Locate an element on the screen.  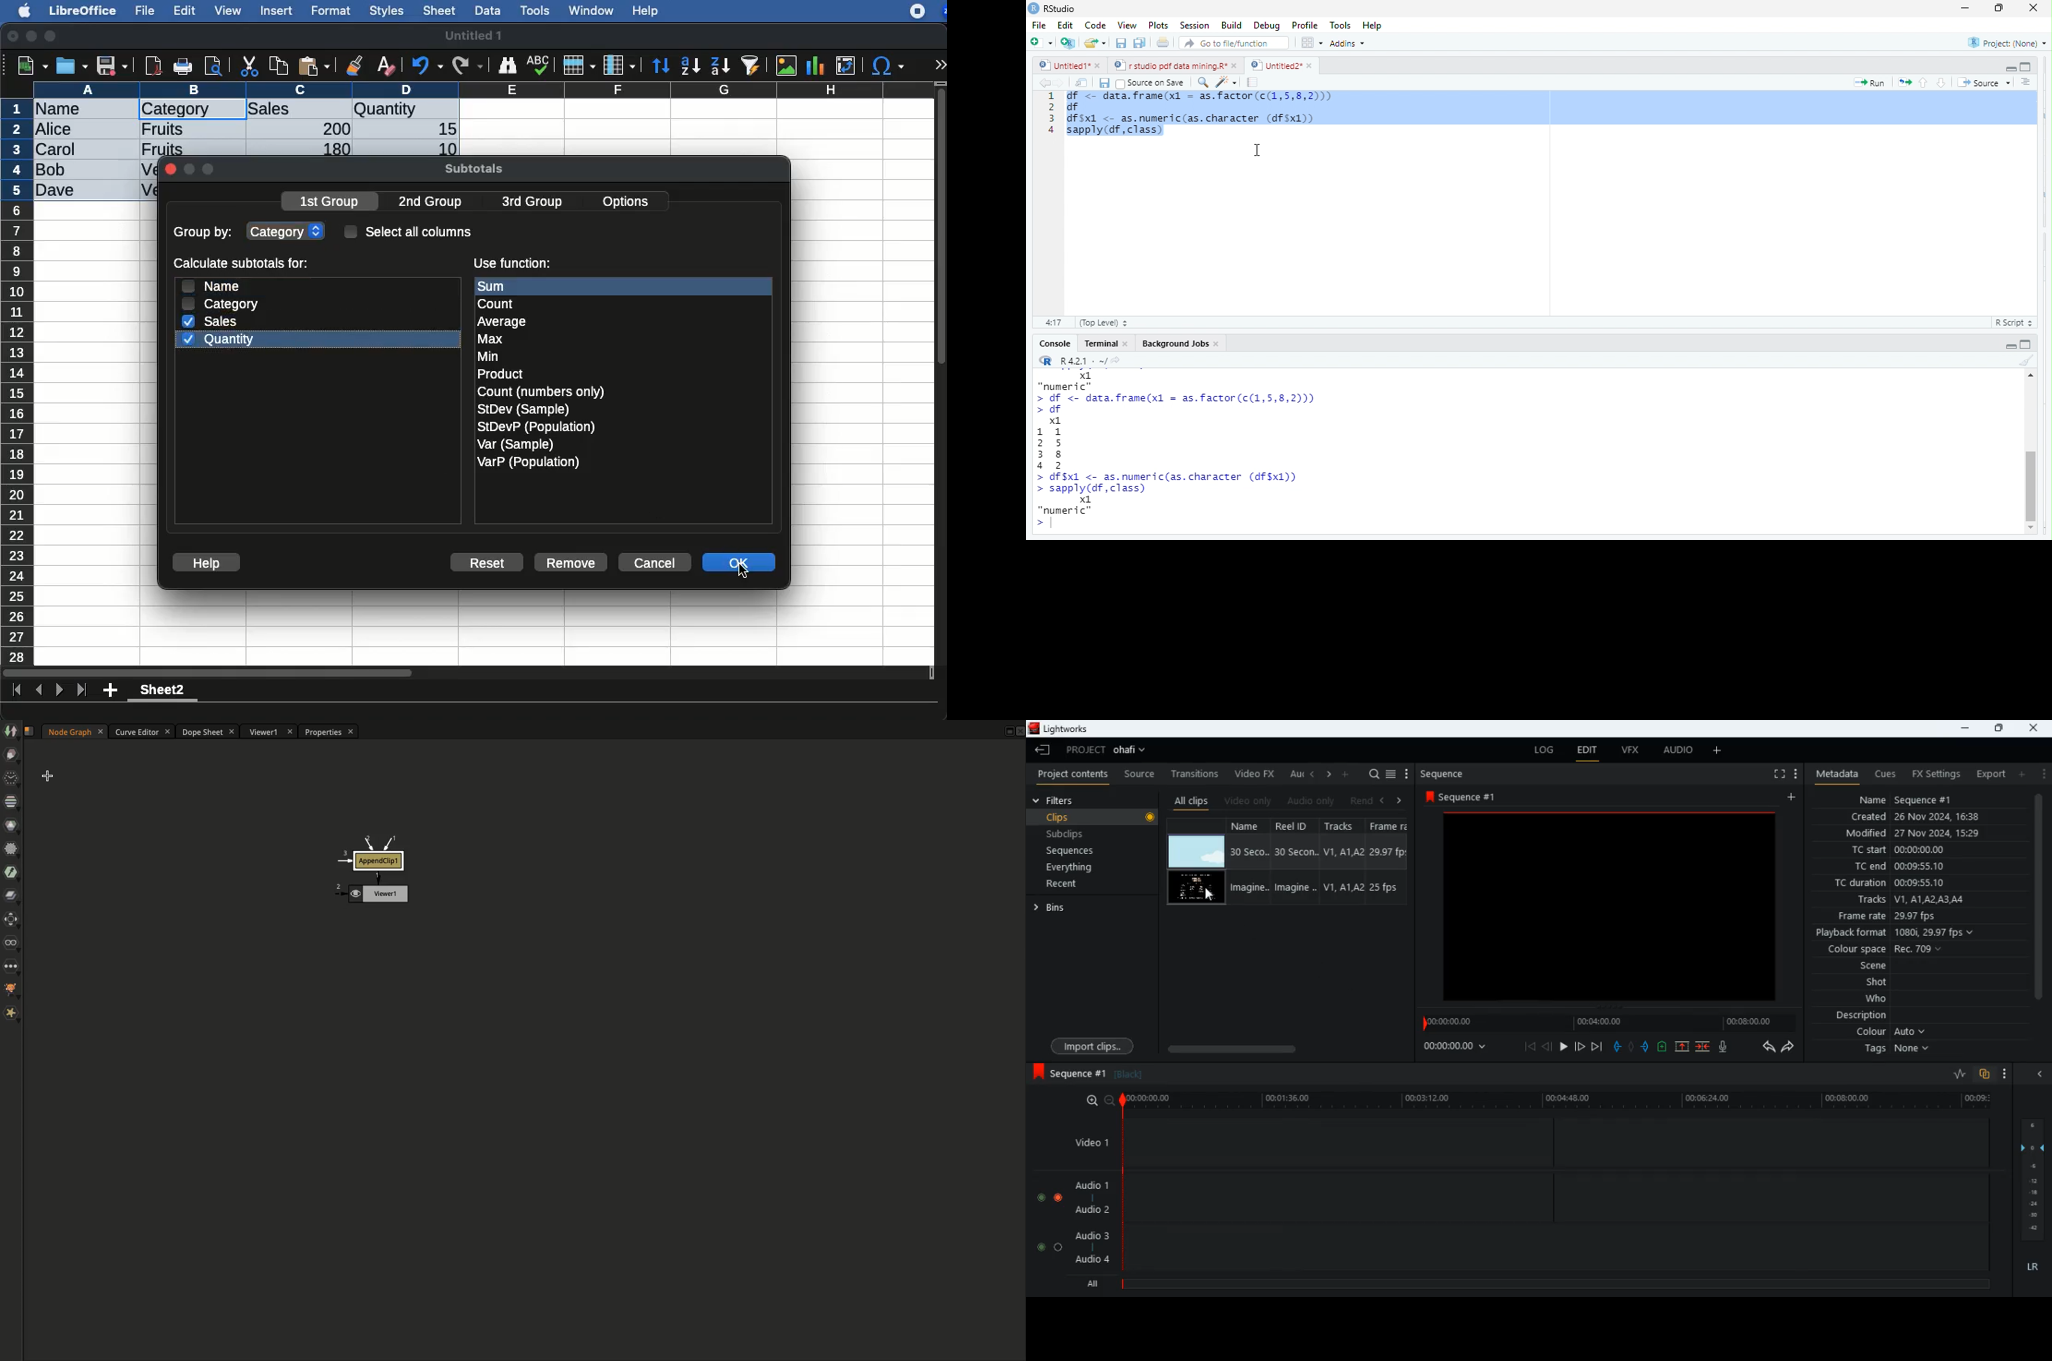
all clips is located at coordinates (1191, 801).